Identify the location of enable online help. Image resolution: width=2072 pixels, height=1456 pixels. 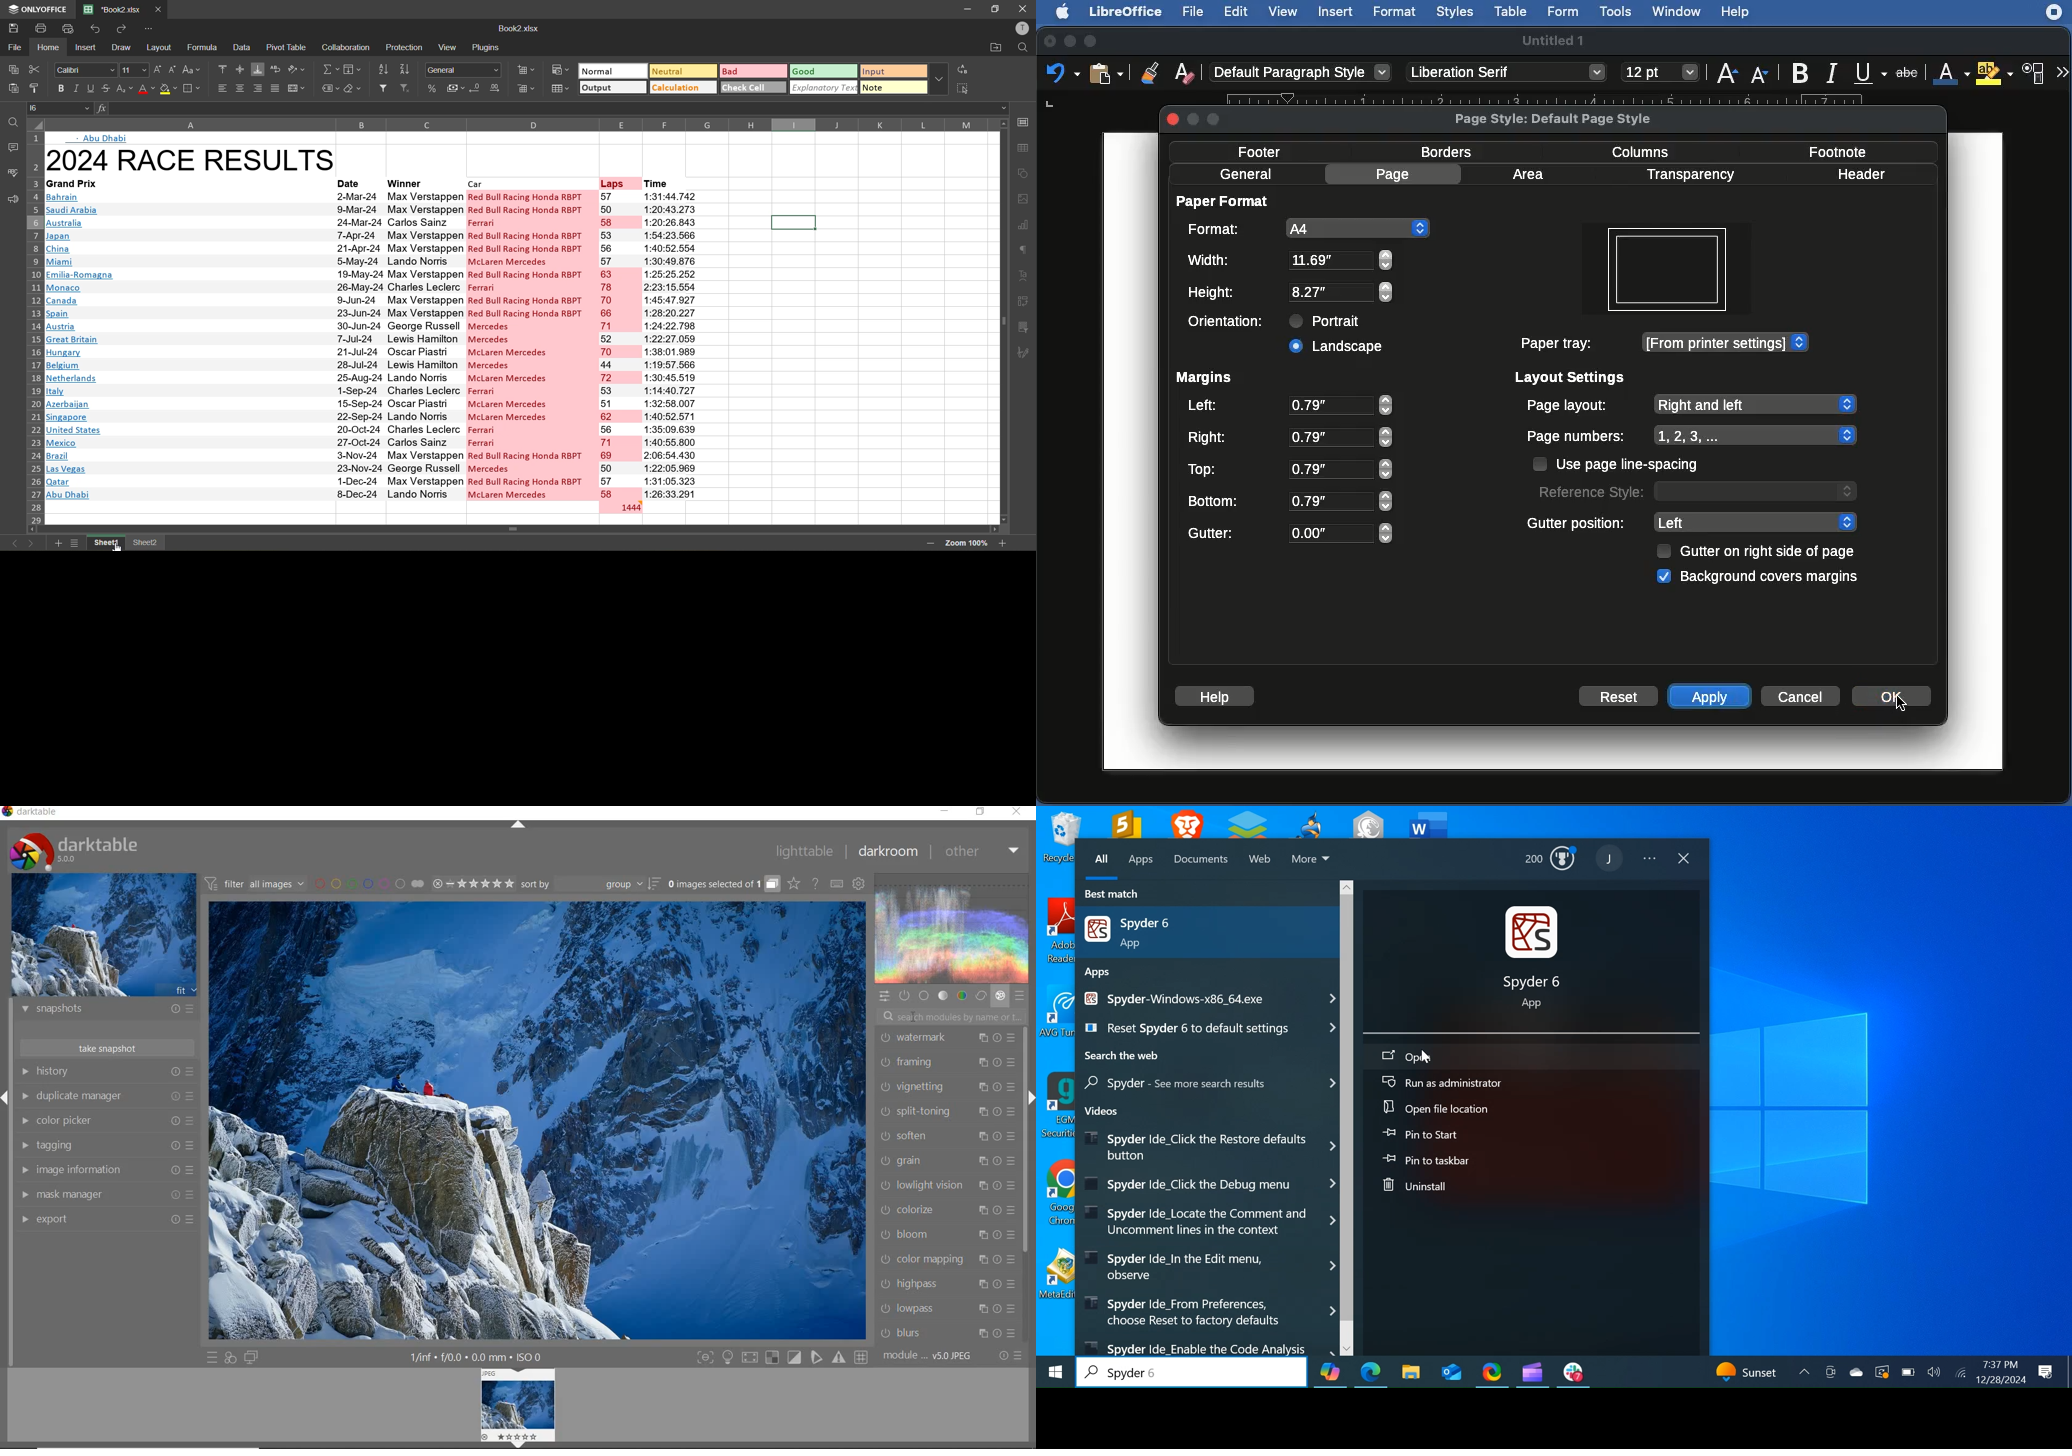
(816, 885).